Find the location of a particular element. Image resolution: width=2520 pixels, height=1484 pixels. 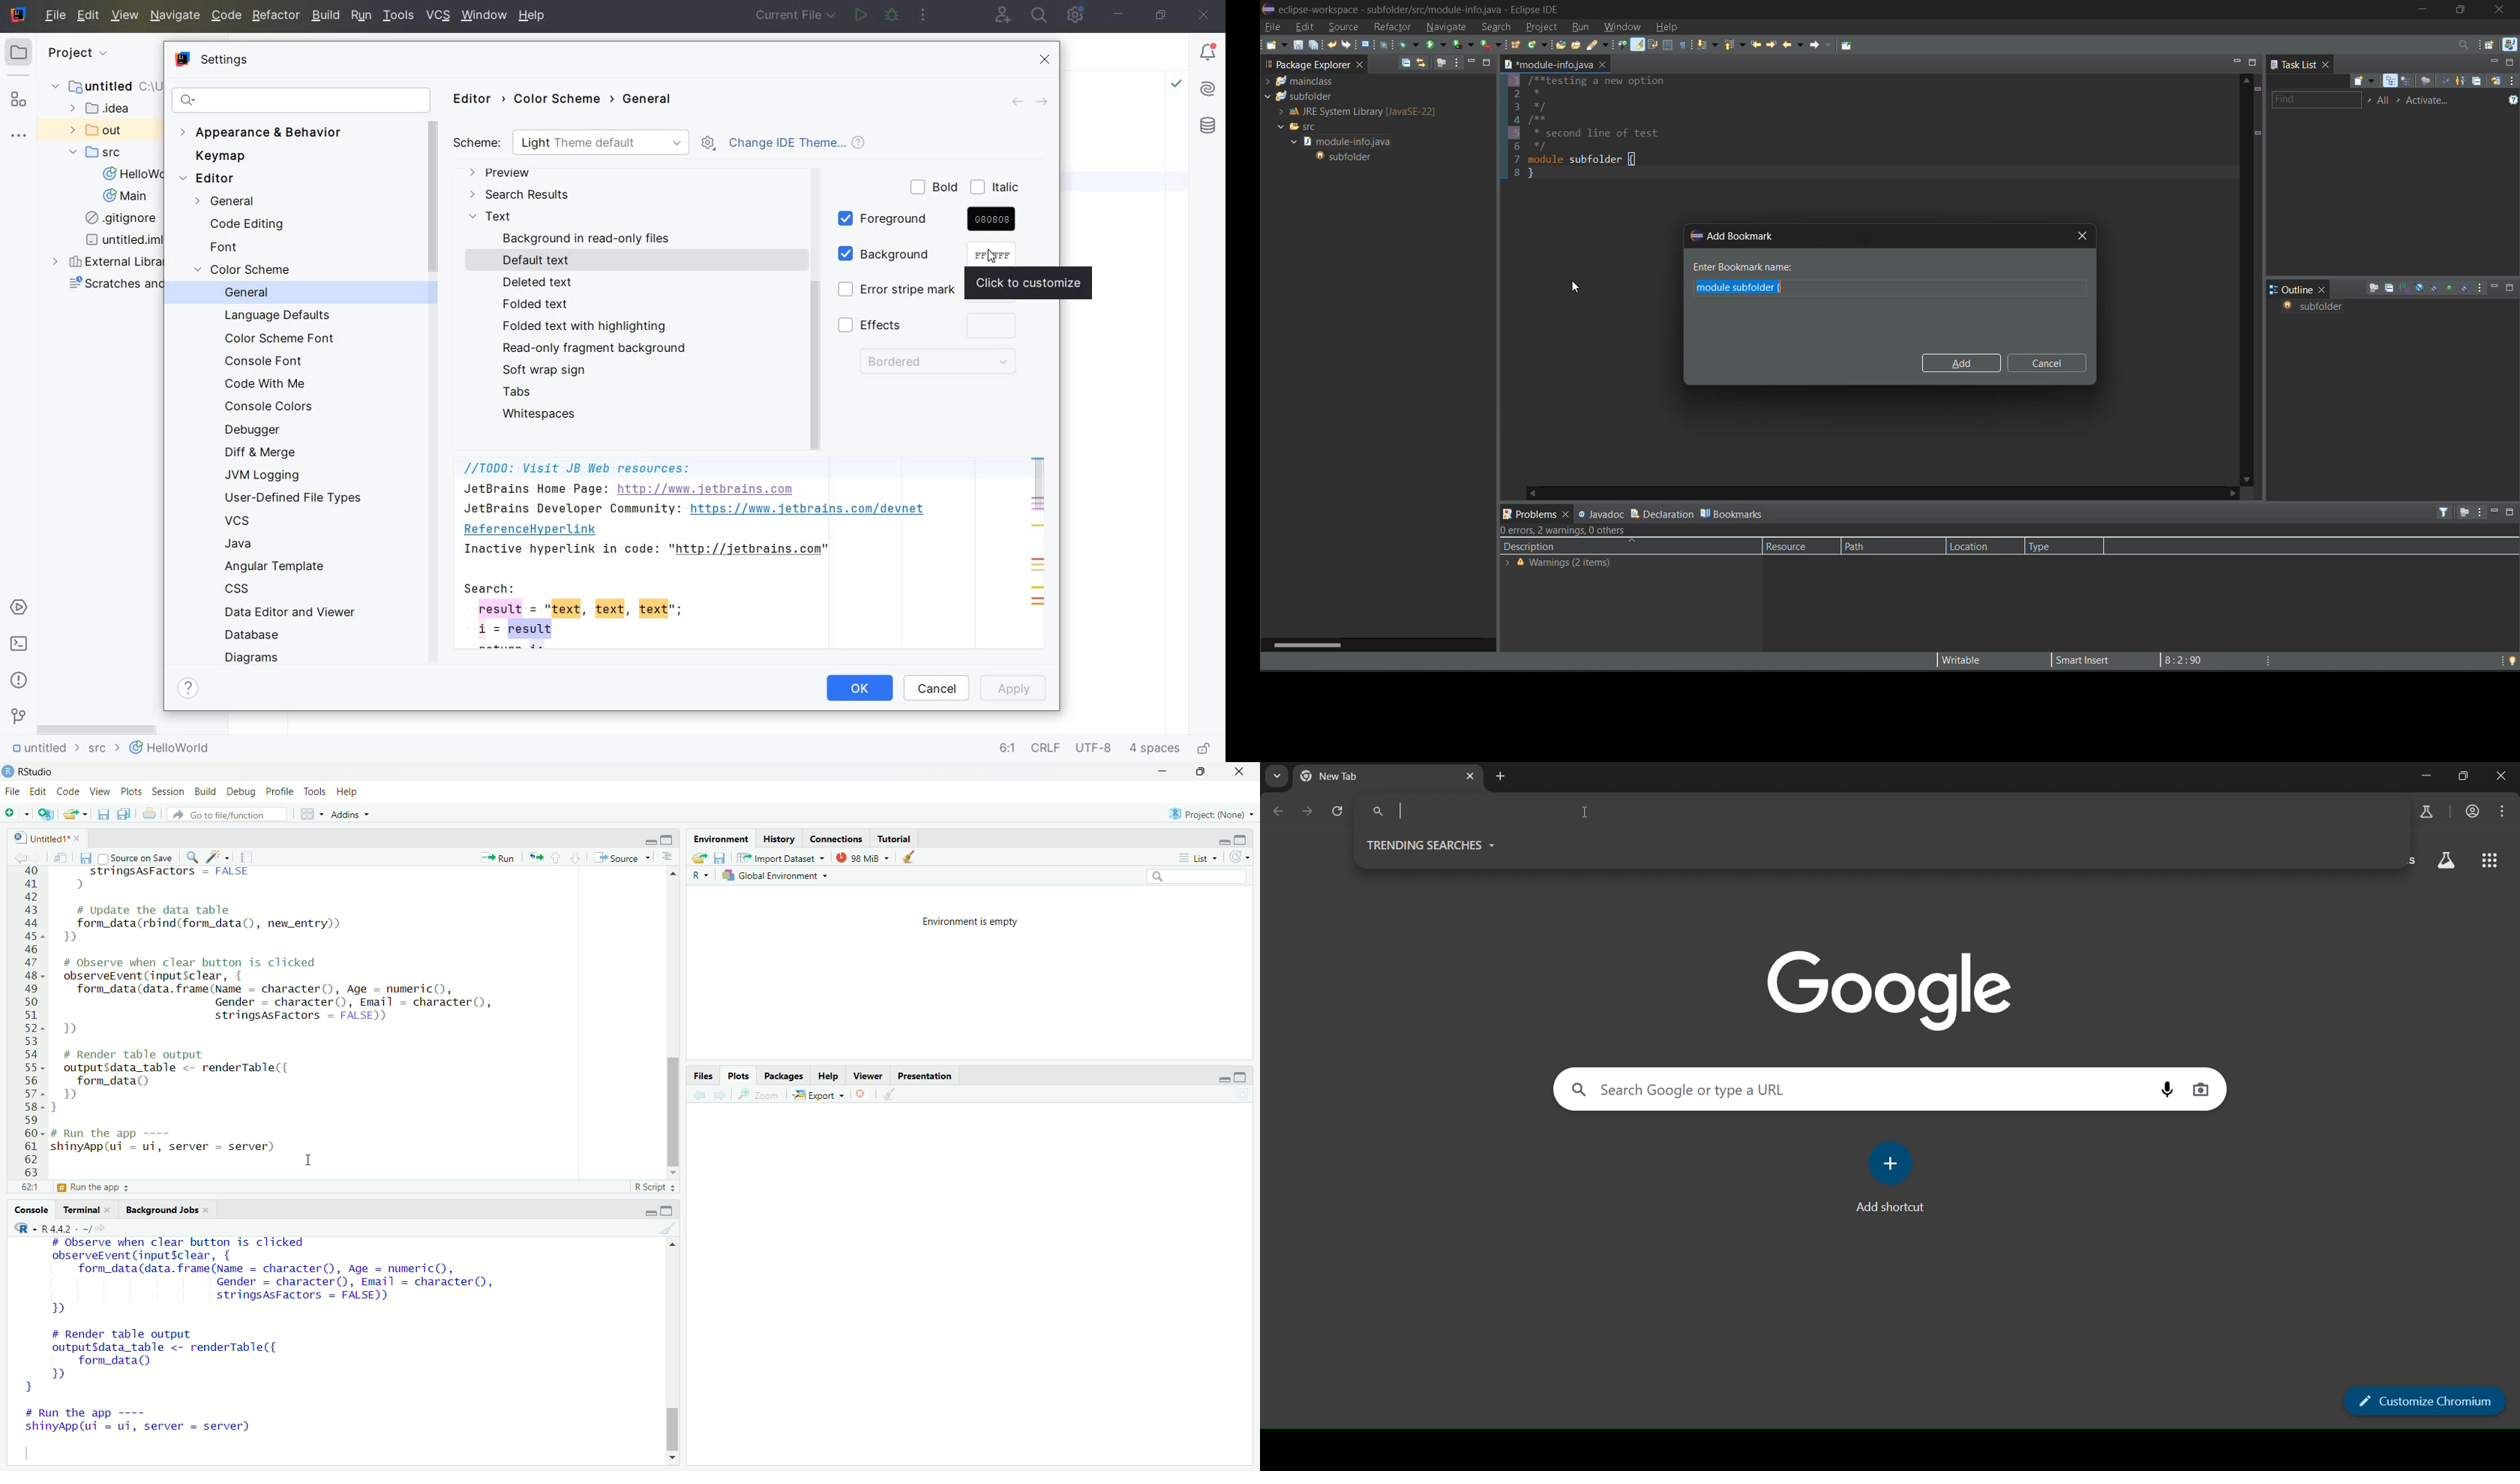

cursor is located at coordinates (1586, 811).